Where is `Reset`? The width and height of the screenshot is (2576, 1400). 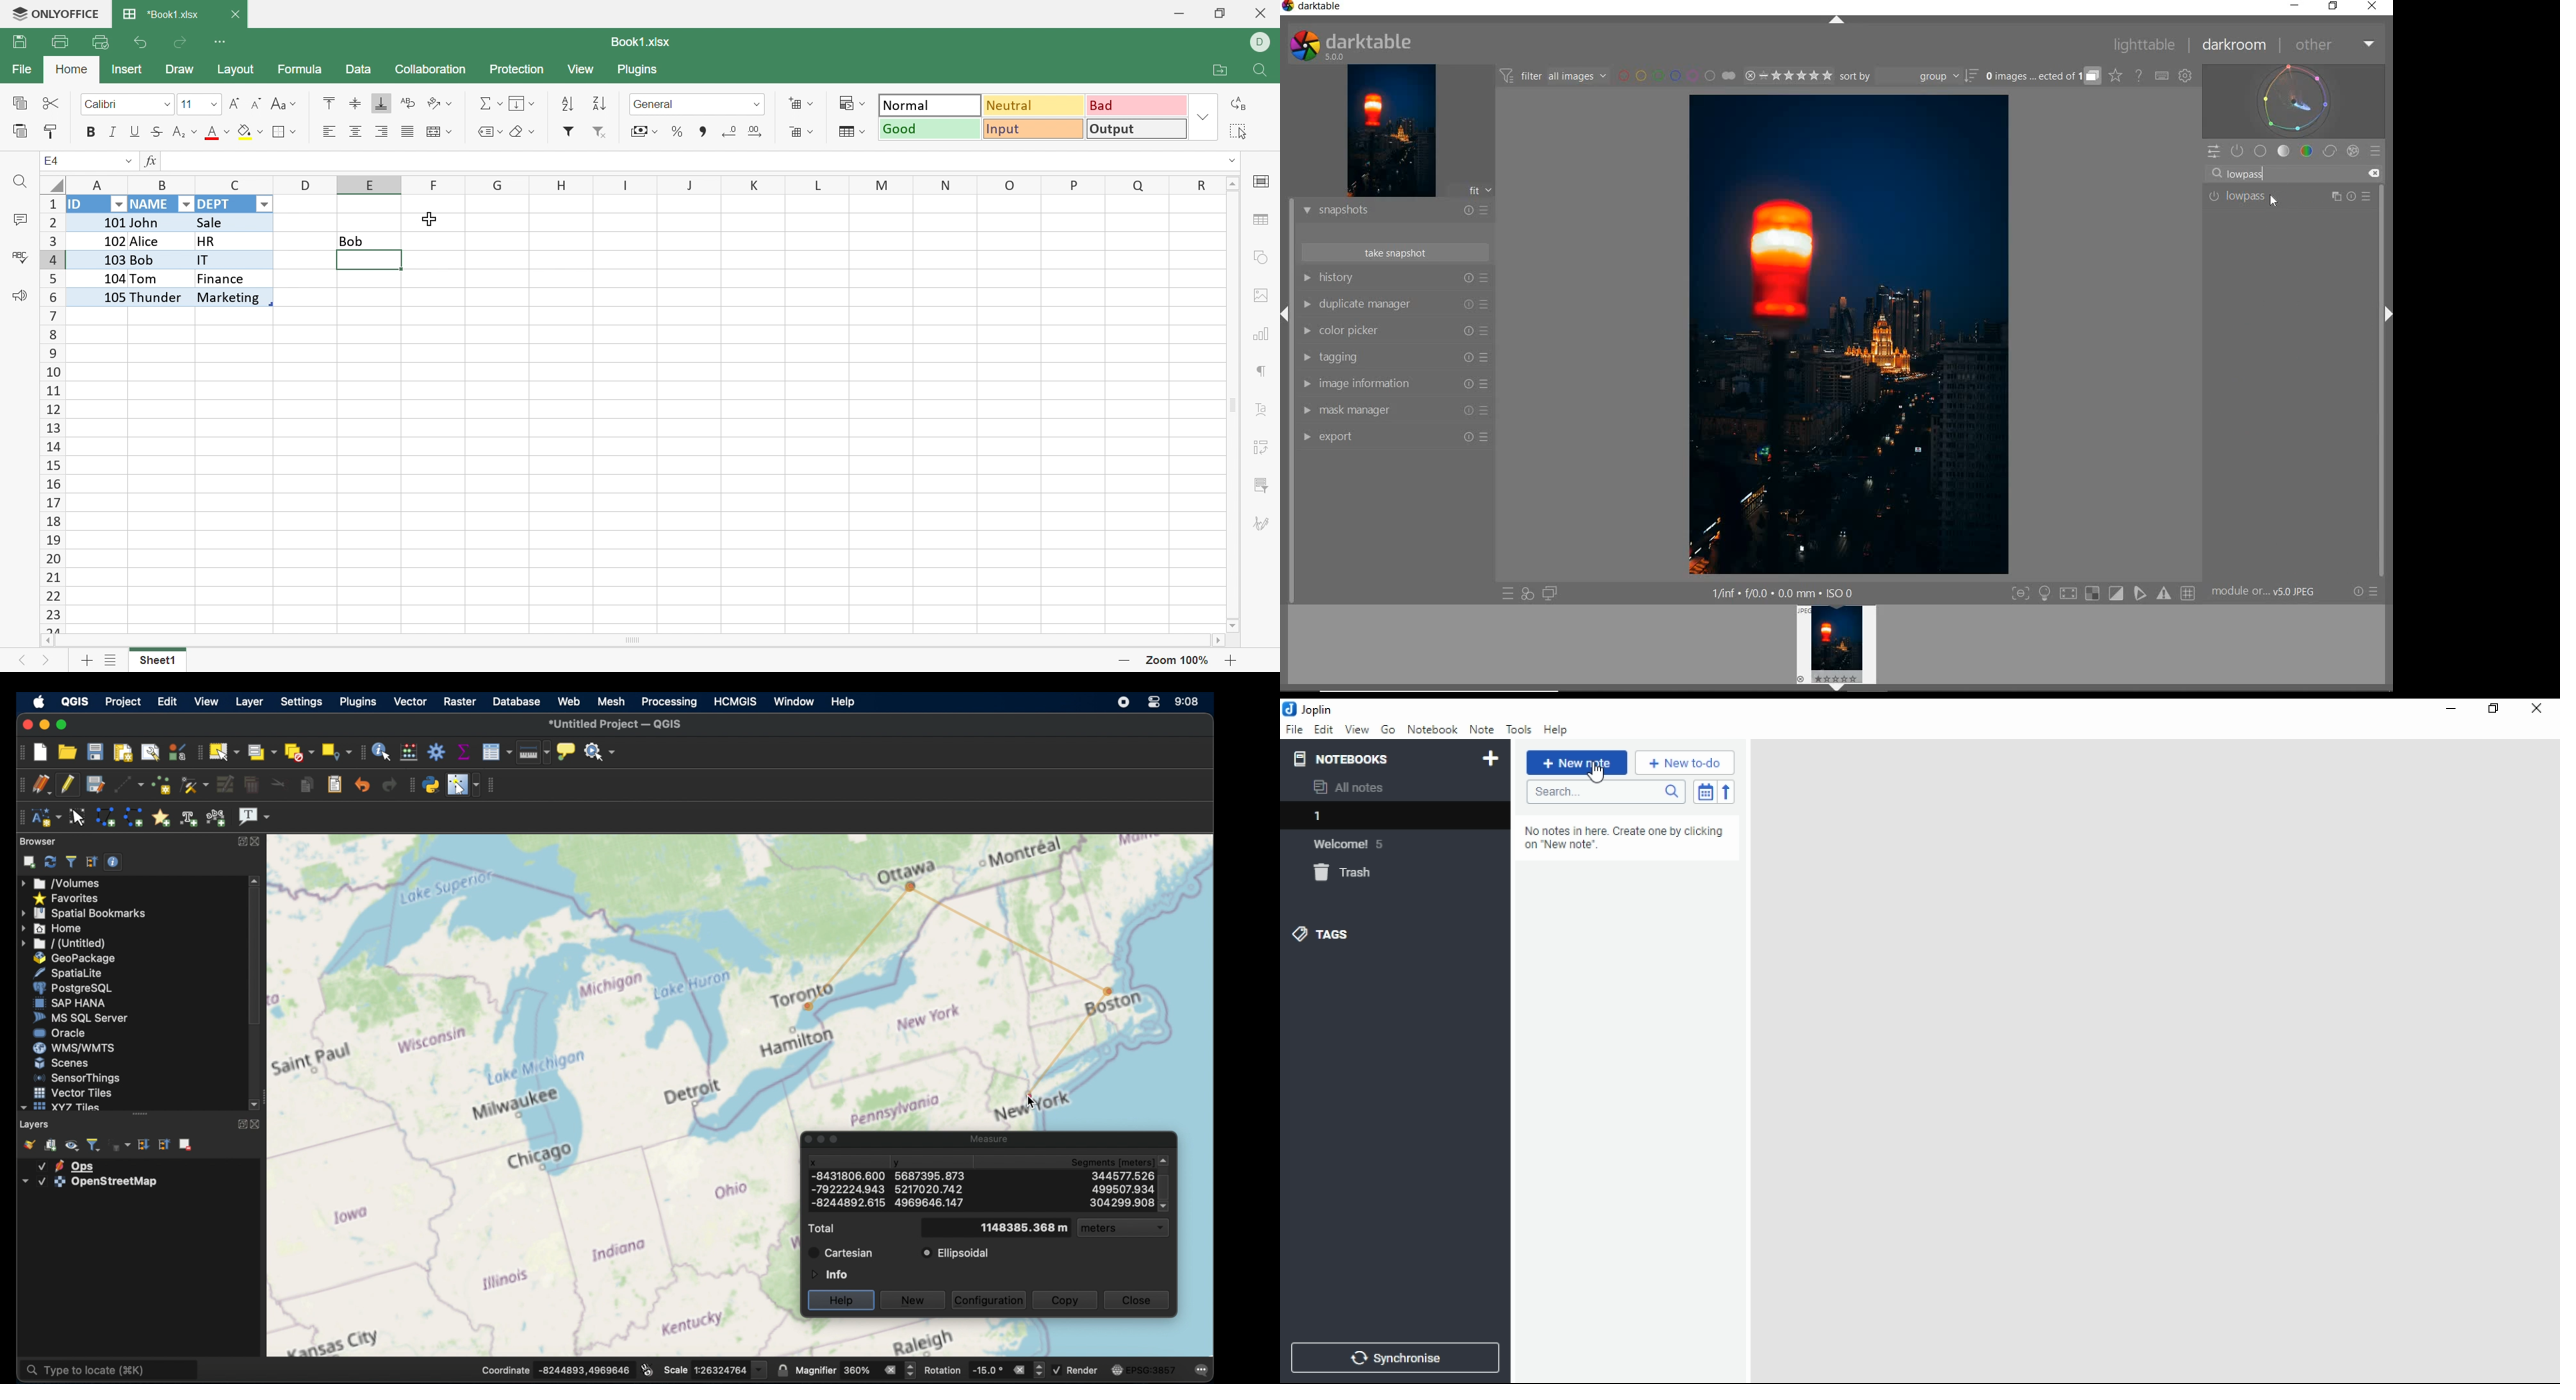
Reset is located at coordinates (1466, 332).